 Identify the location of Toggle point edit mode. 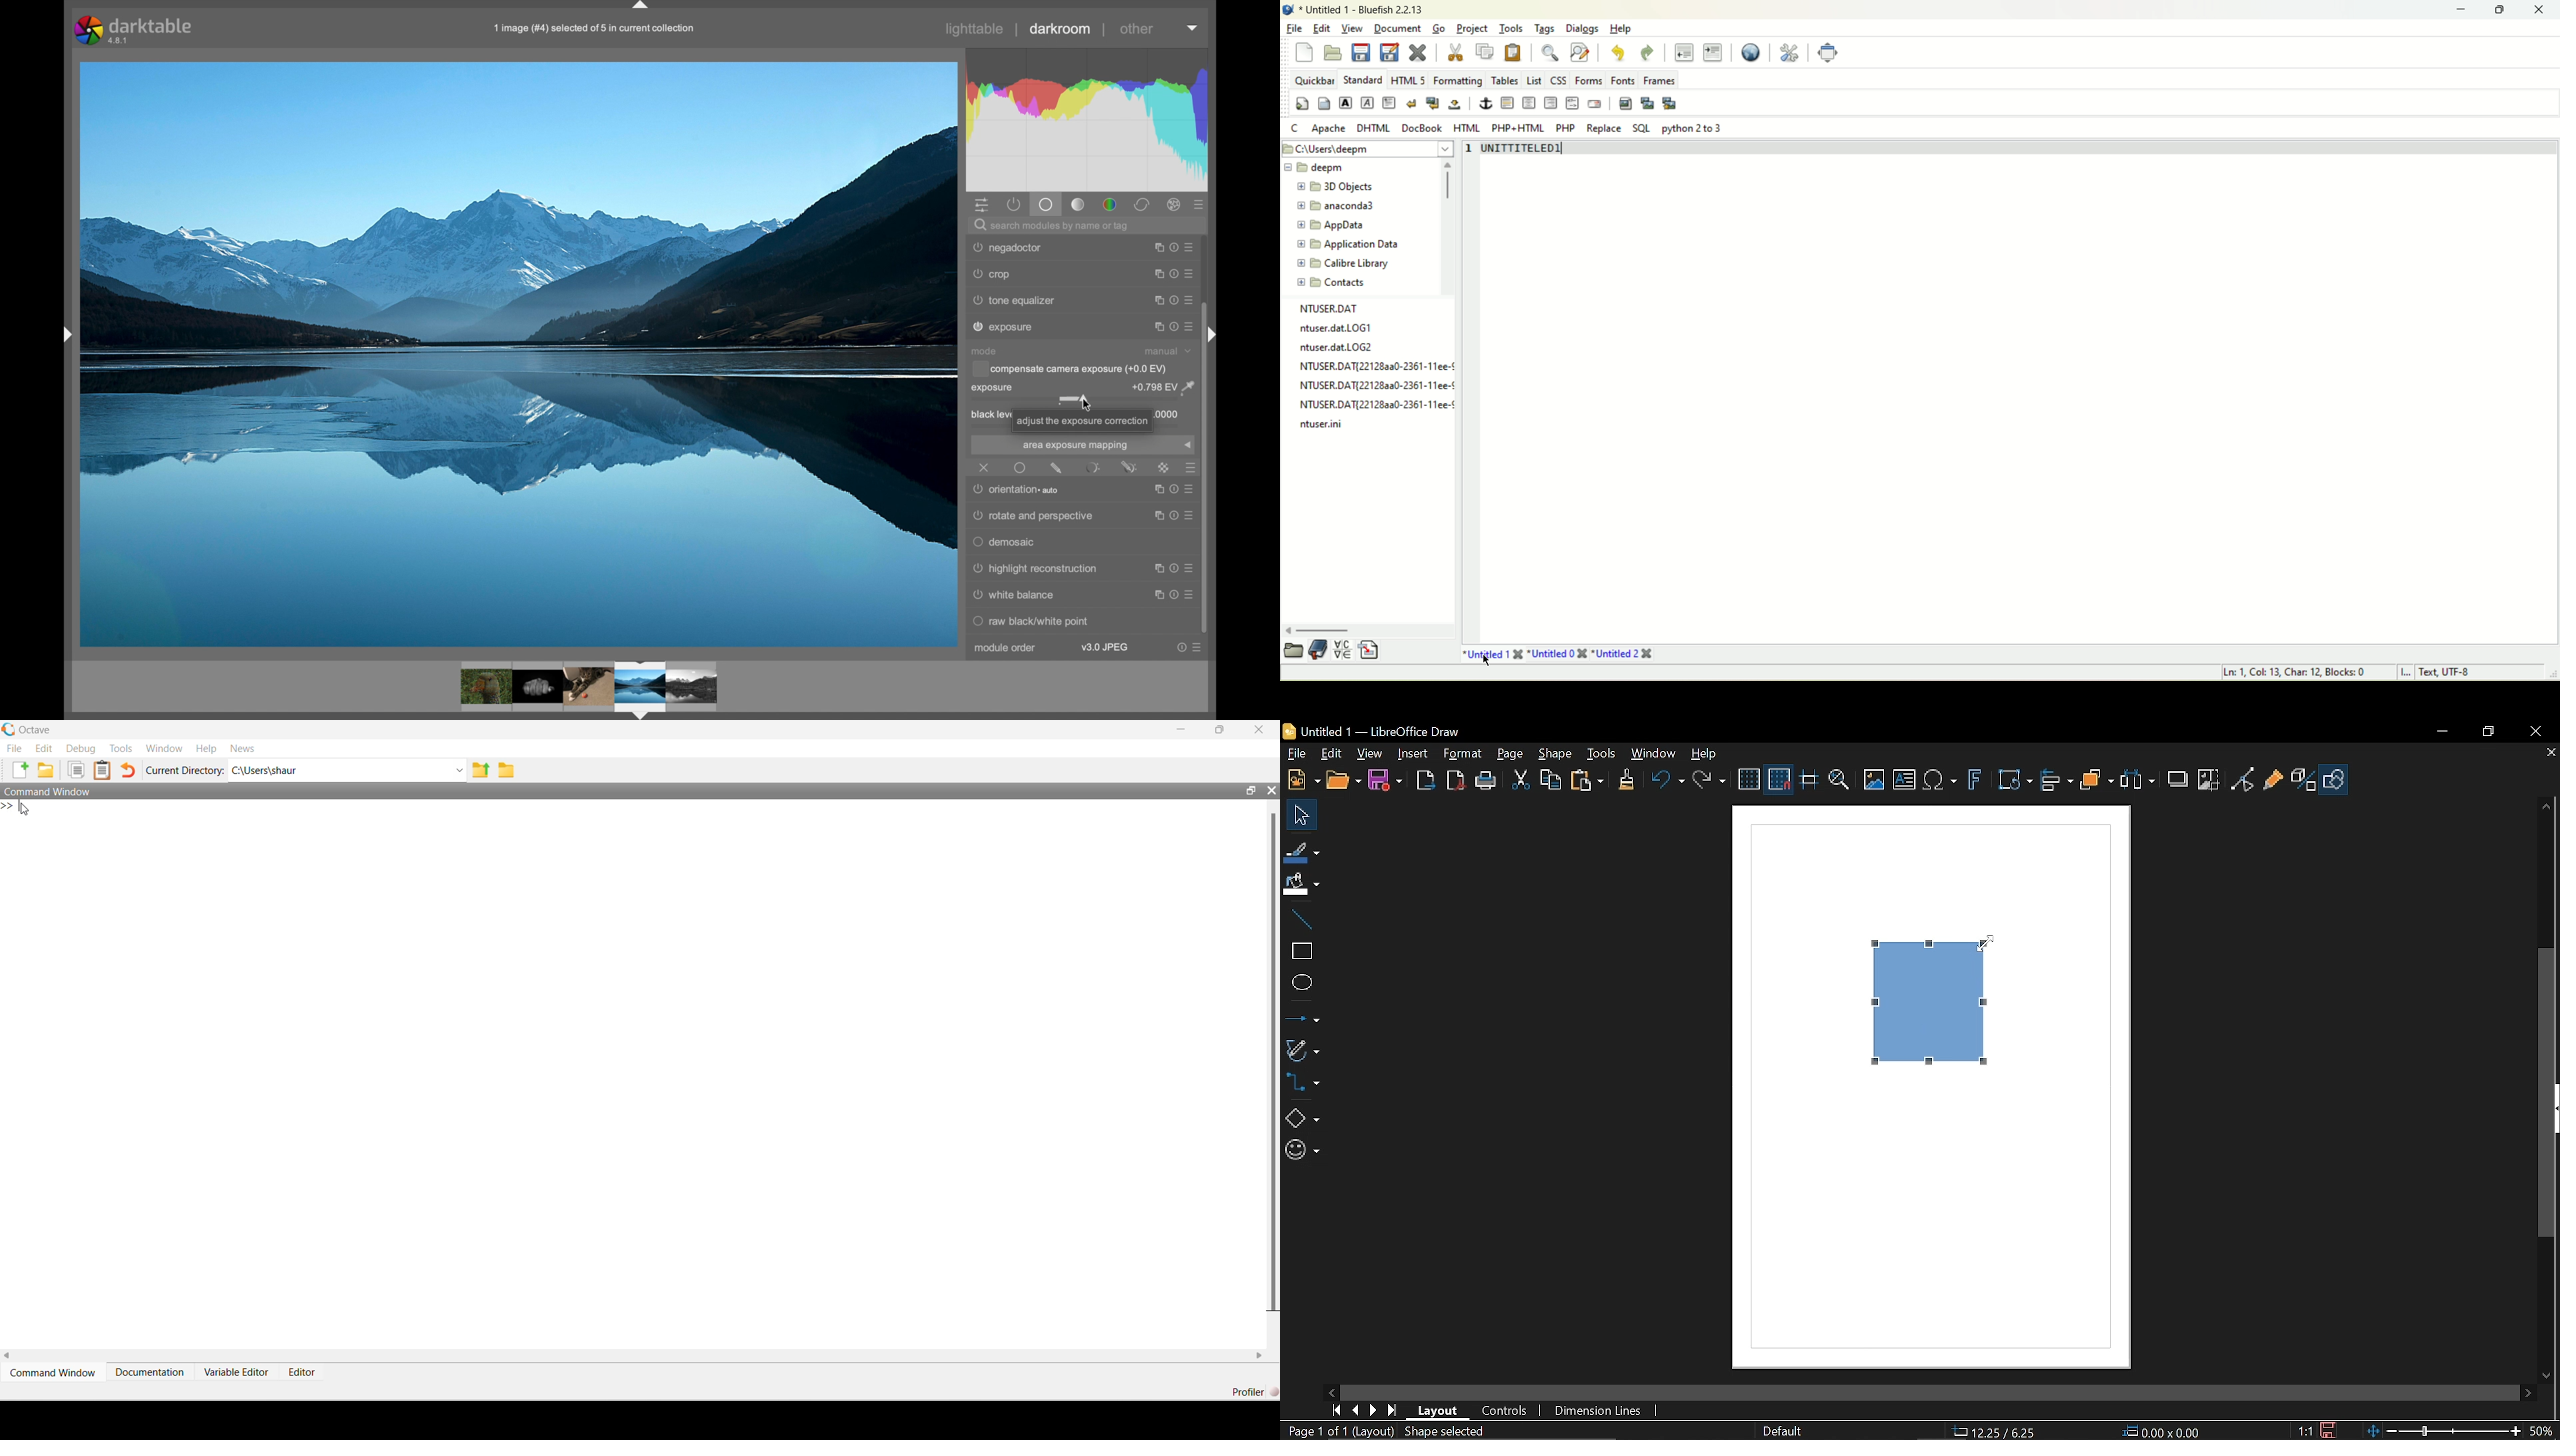
(2242, 781).